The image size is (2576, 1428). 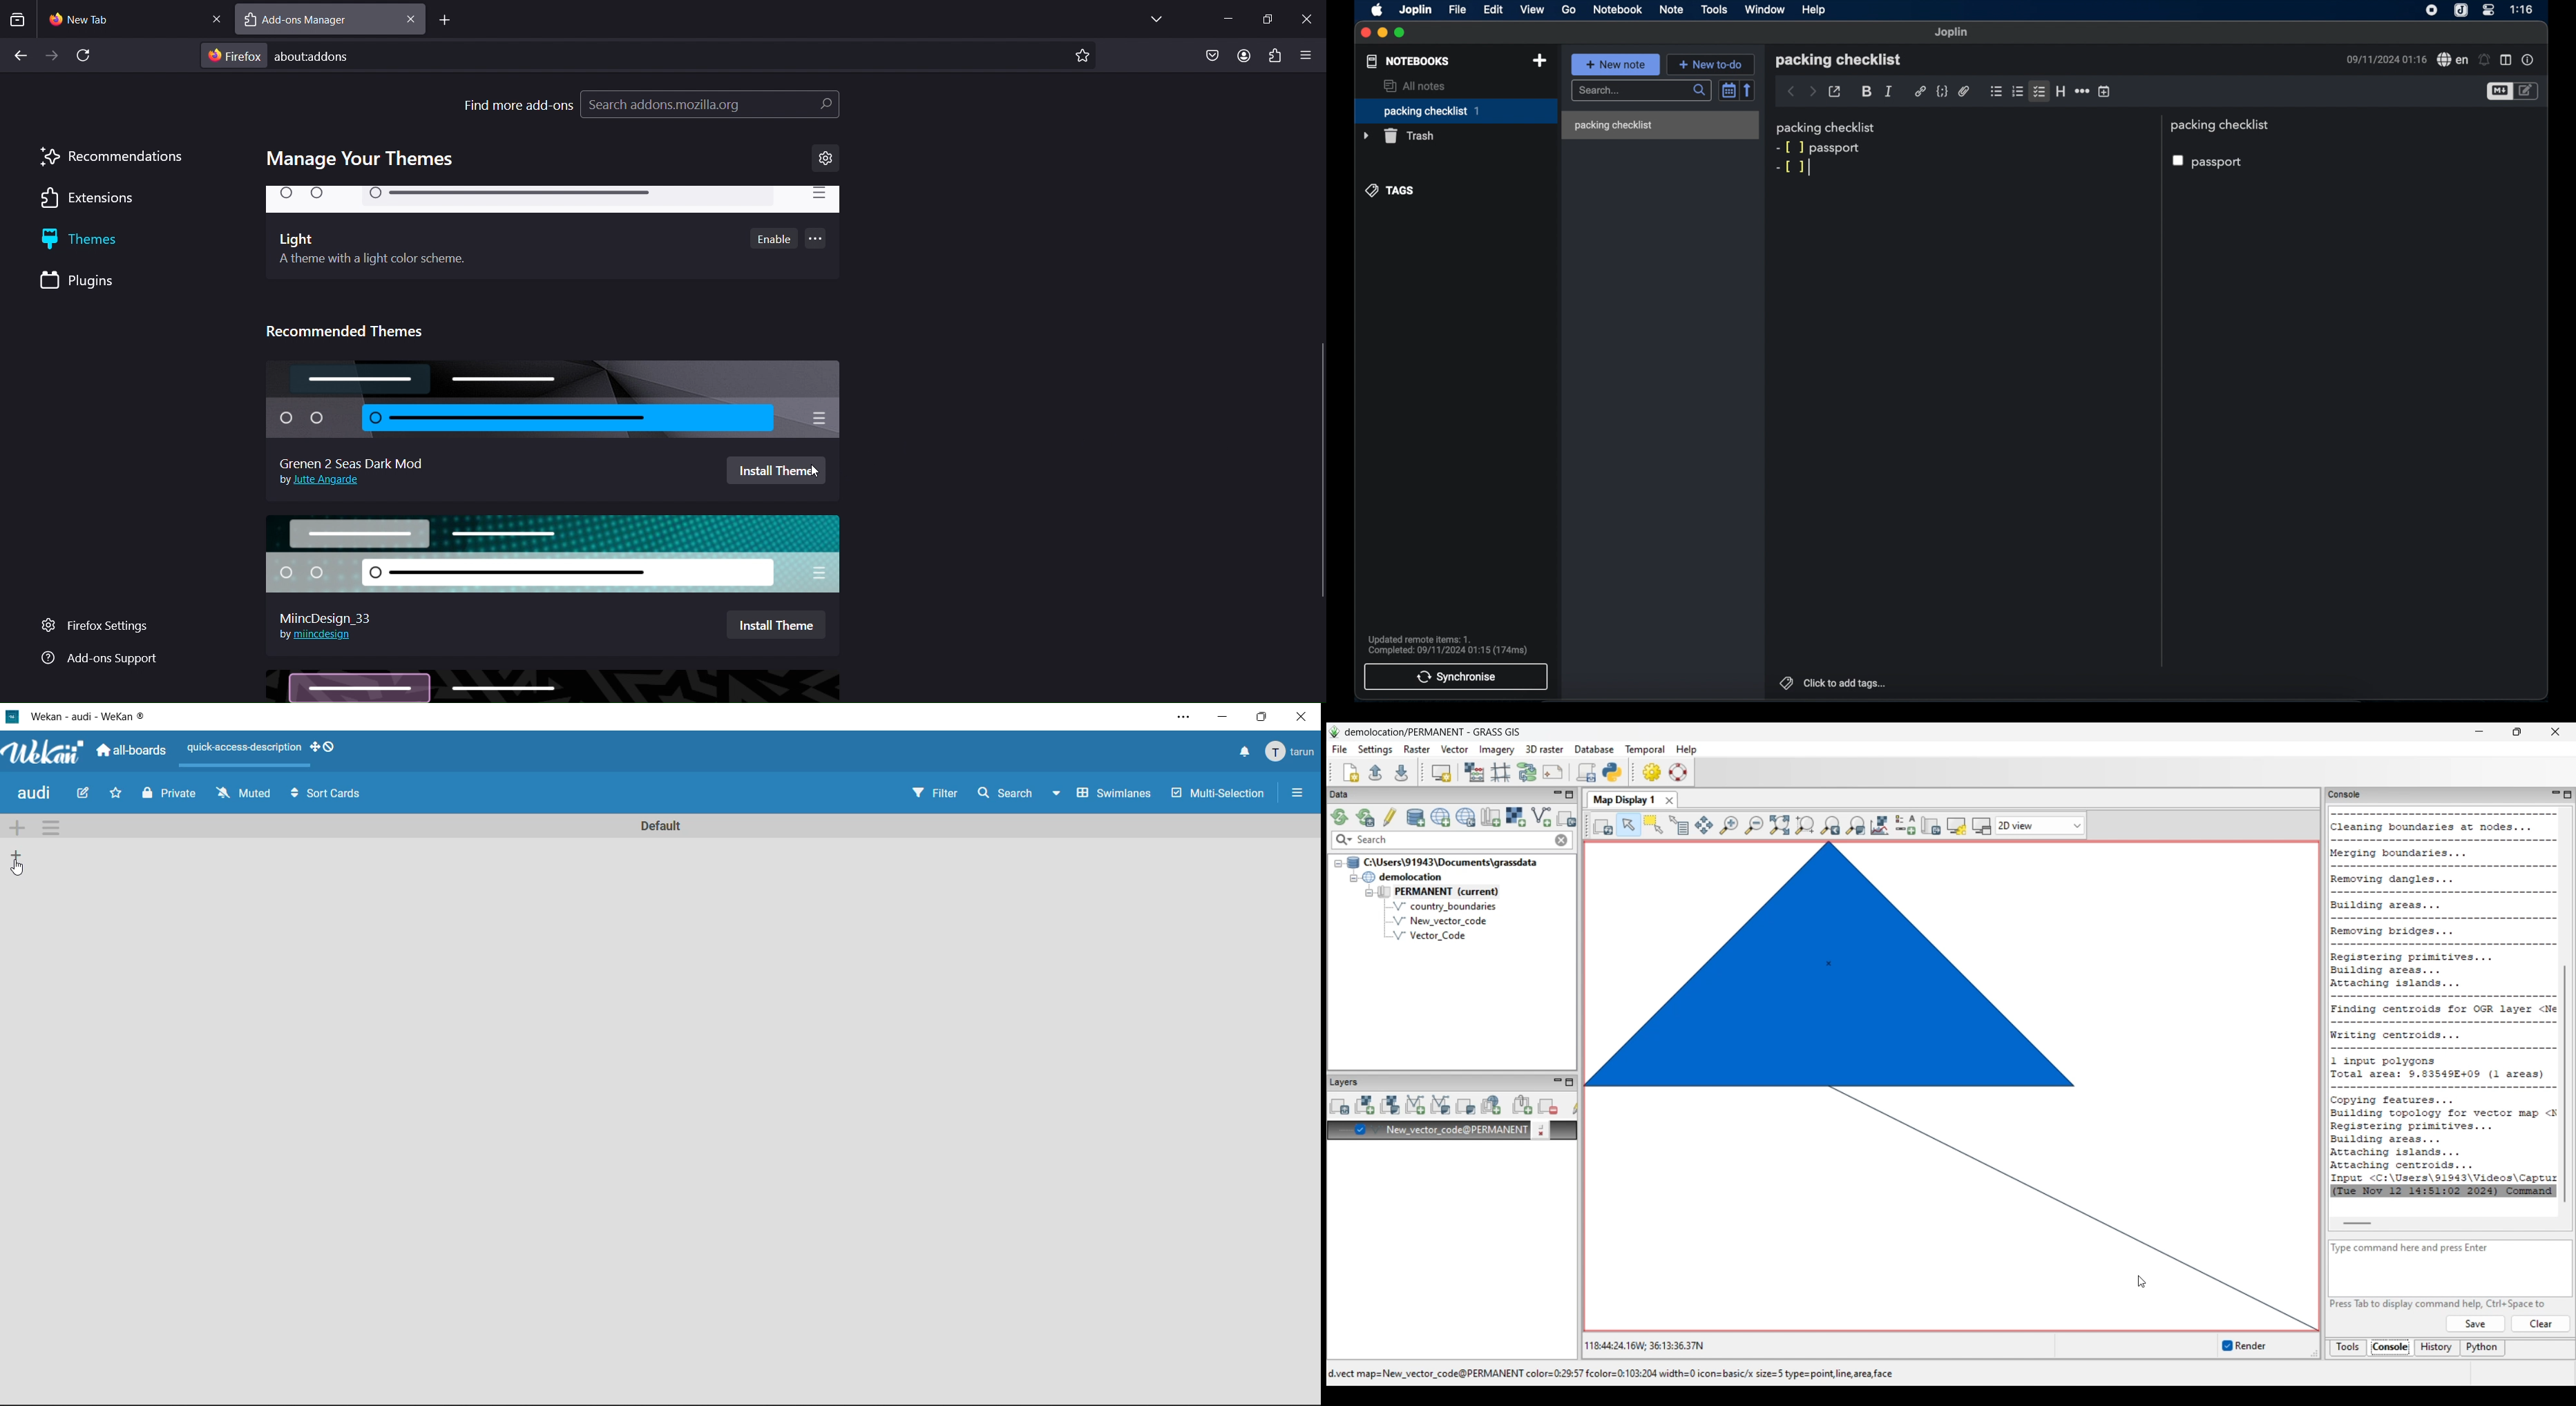 What do you see at coordinates (1837, 148) in the screenshot?
I see `passport` at bounding box center [1837, 148].